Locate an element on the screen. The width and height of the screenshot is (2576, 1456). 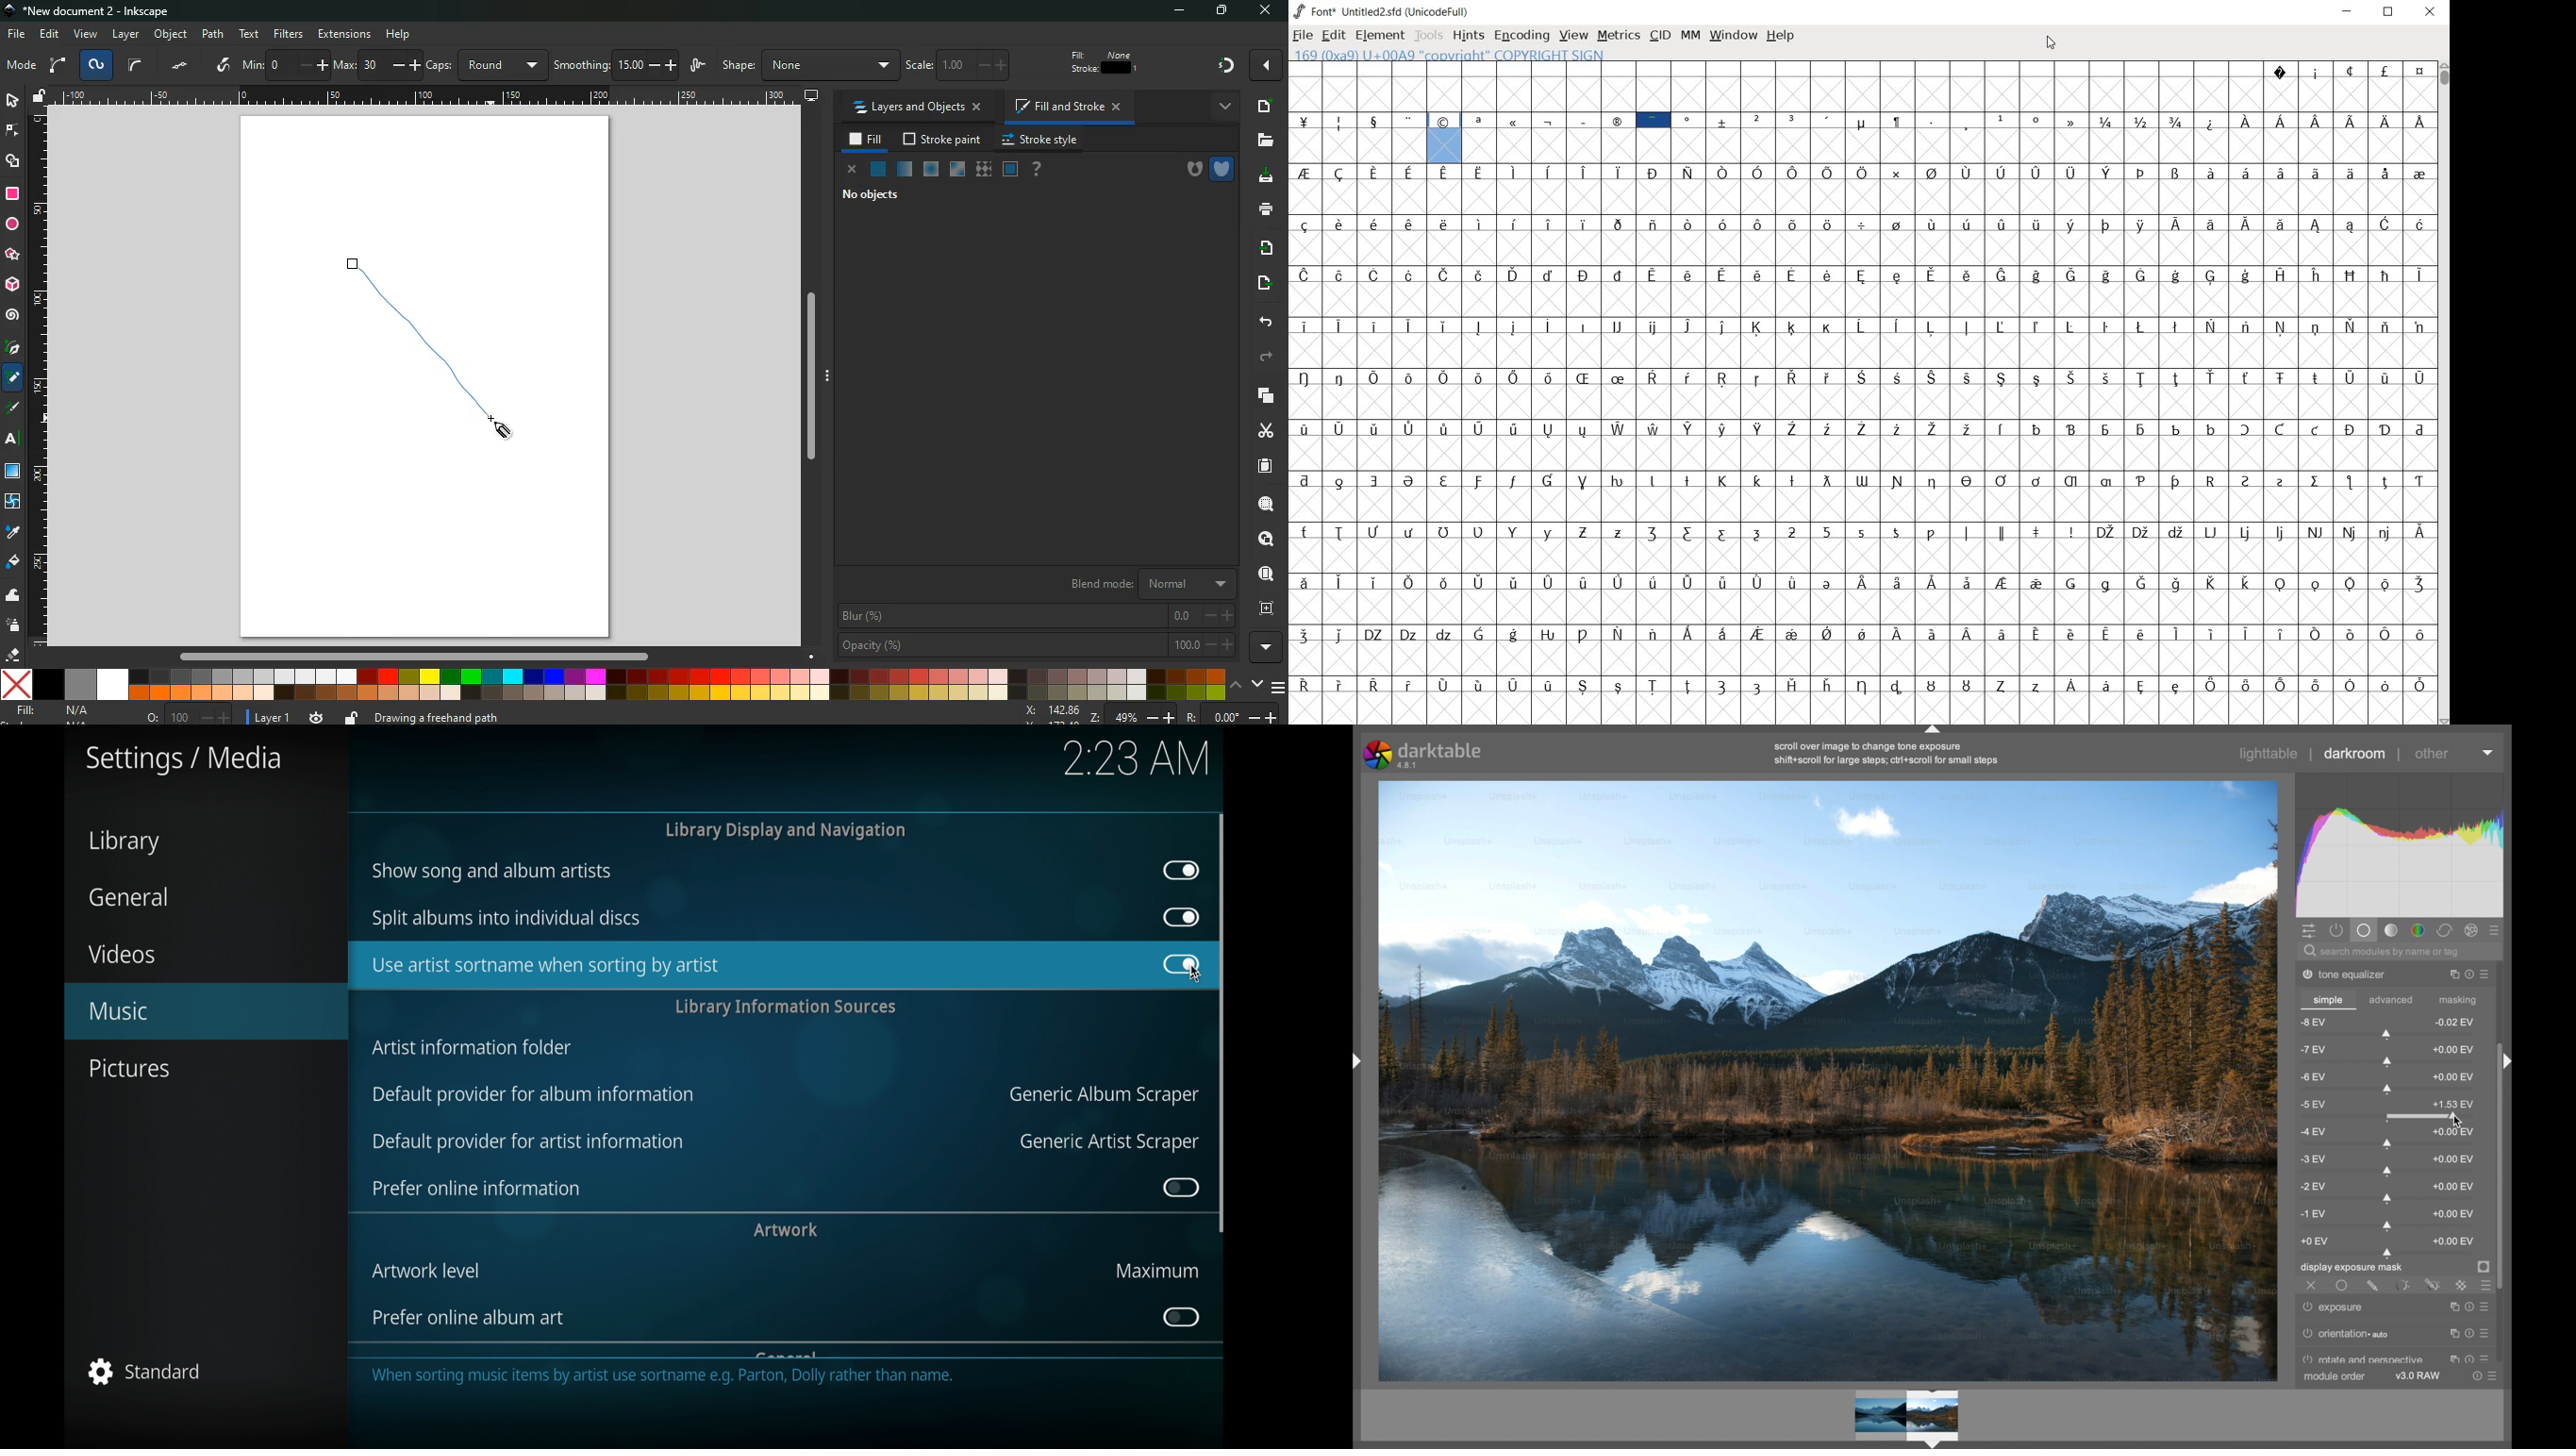
maximum is located at coordinates (1156, 1270).